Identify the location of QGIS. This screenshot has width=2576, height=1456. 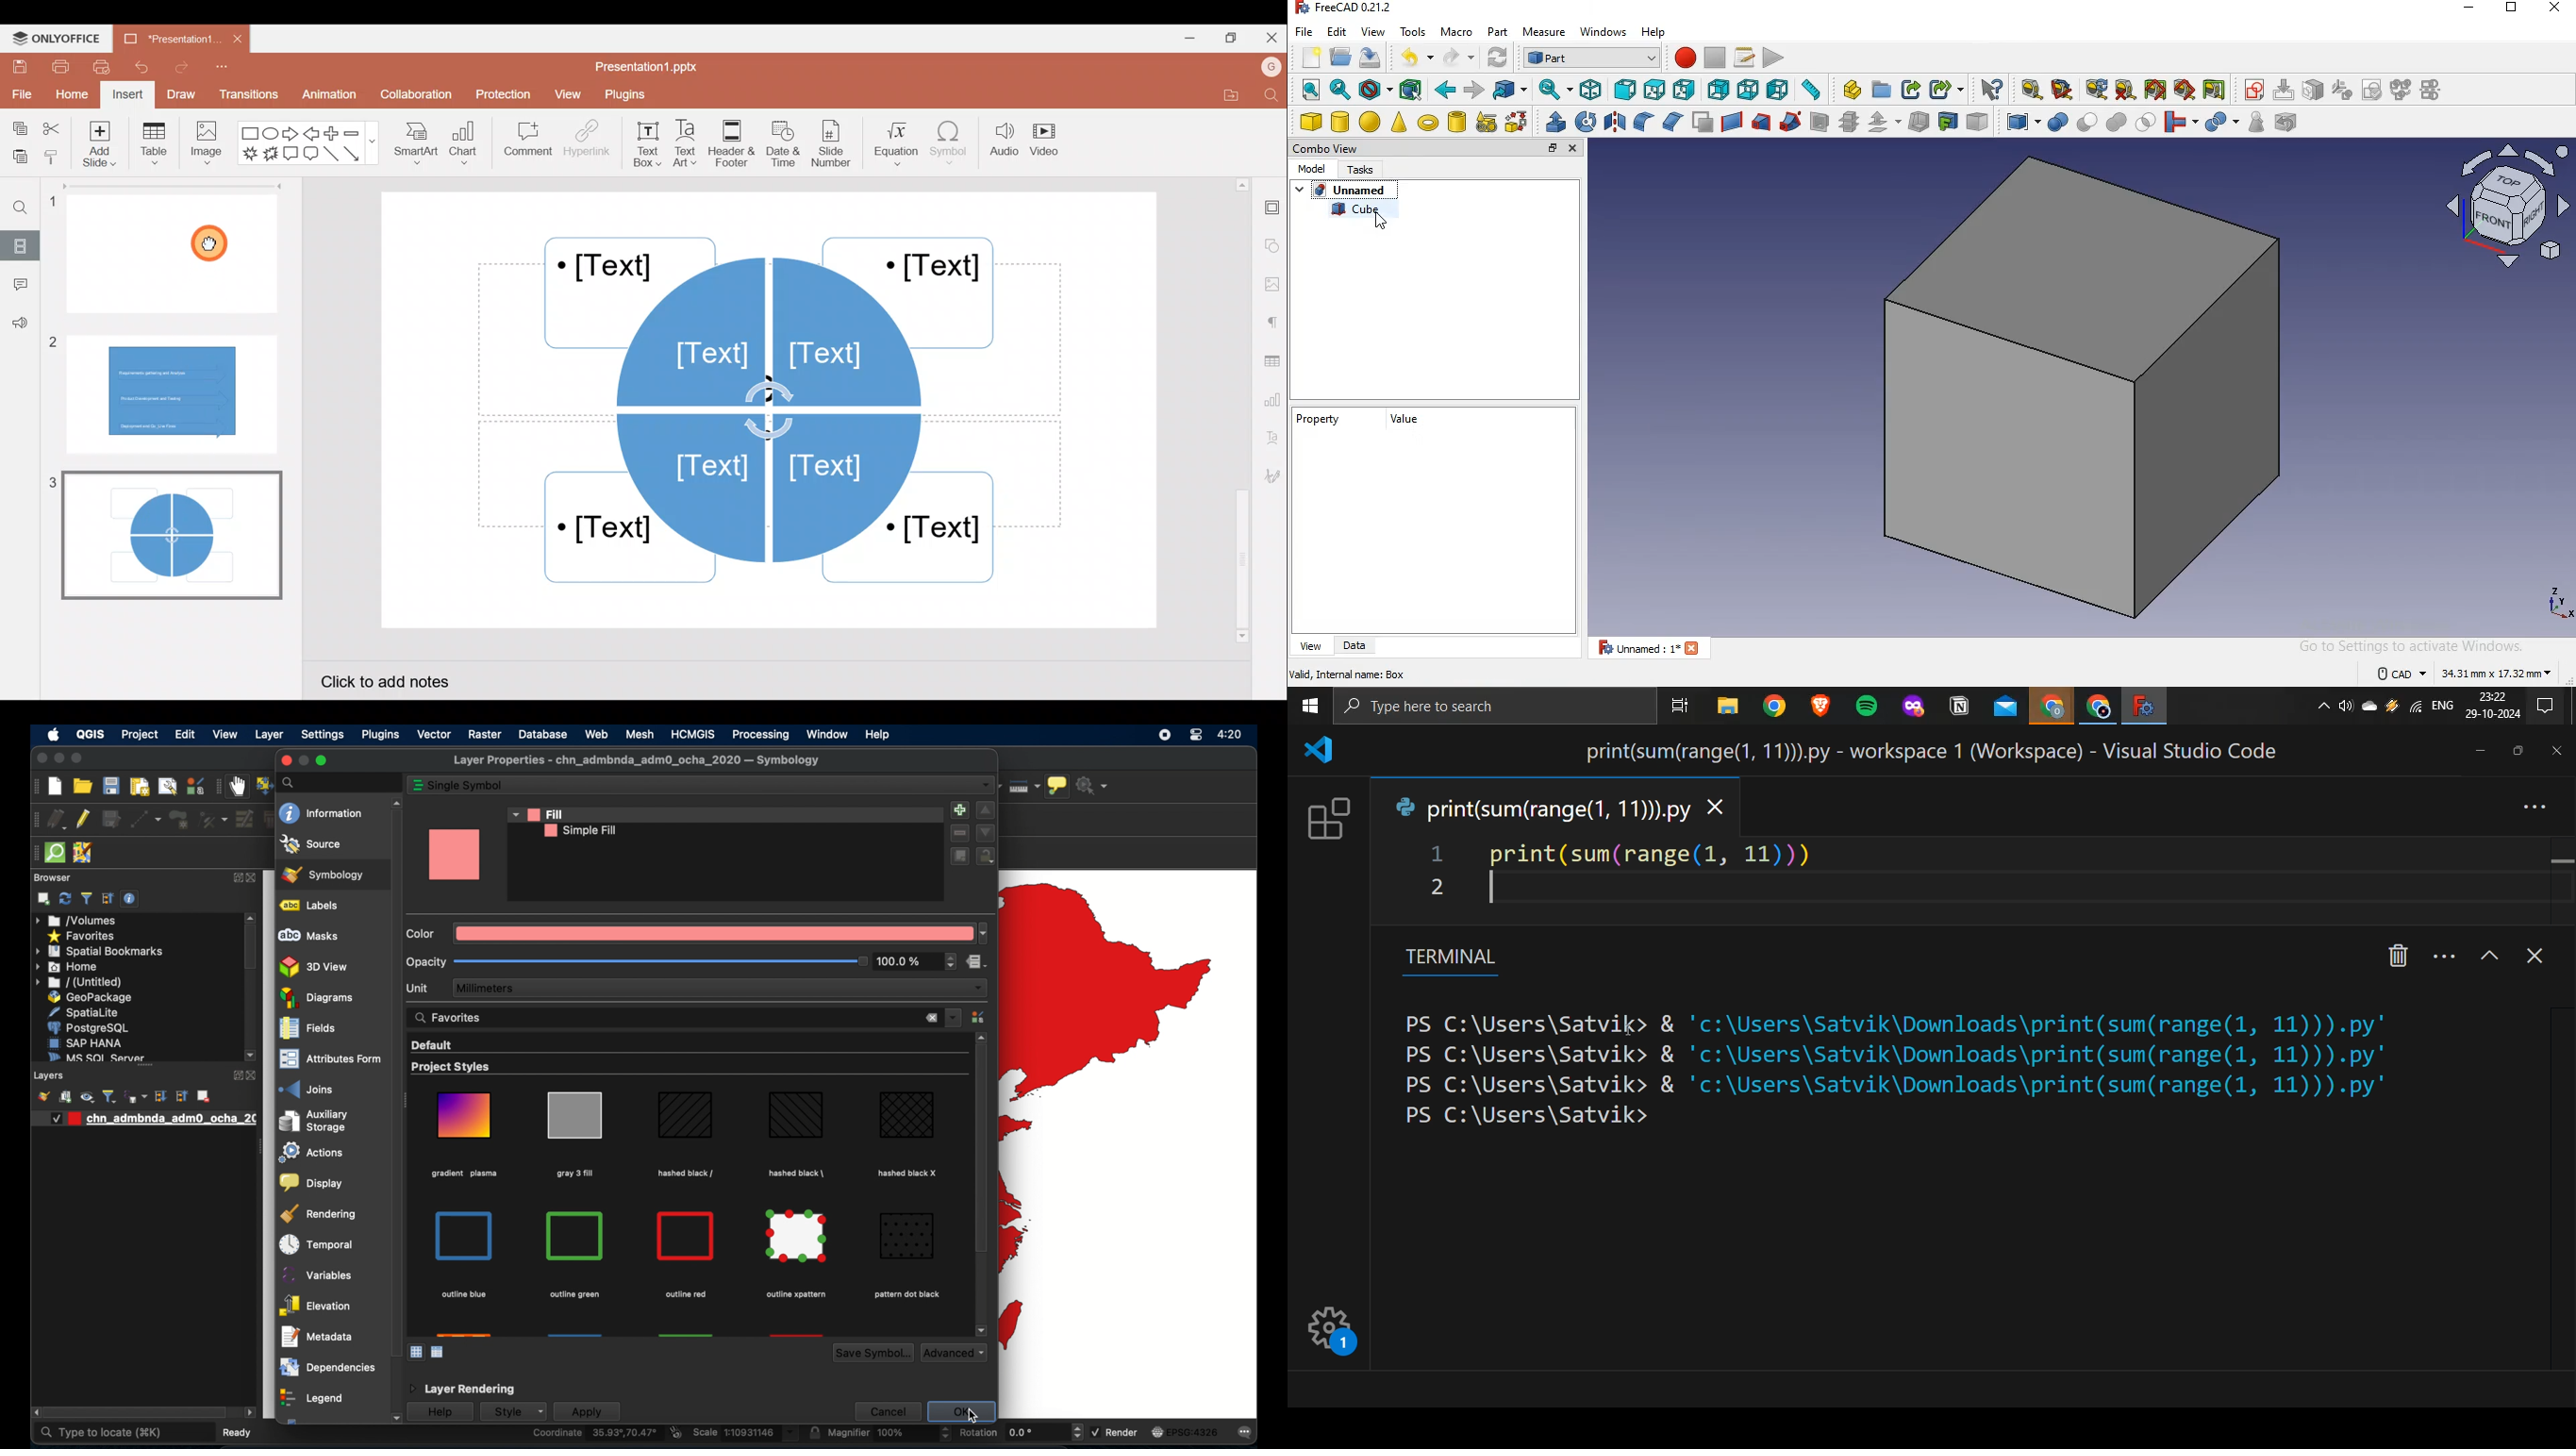
(90, 736).